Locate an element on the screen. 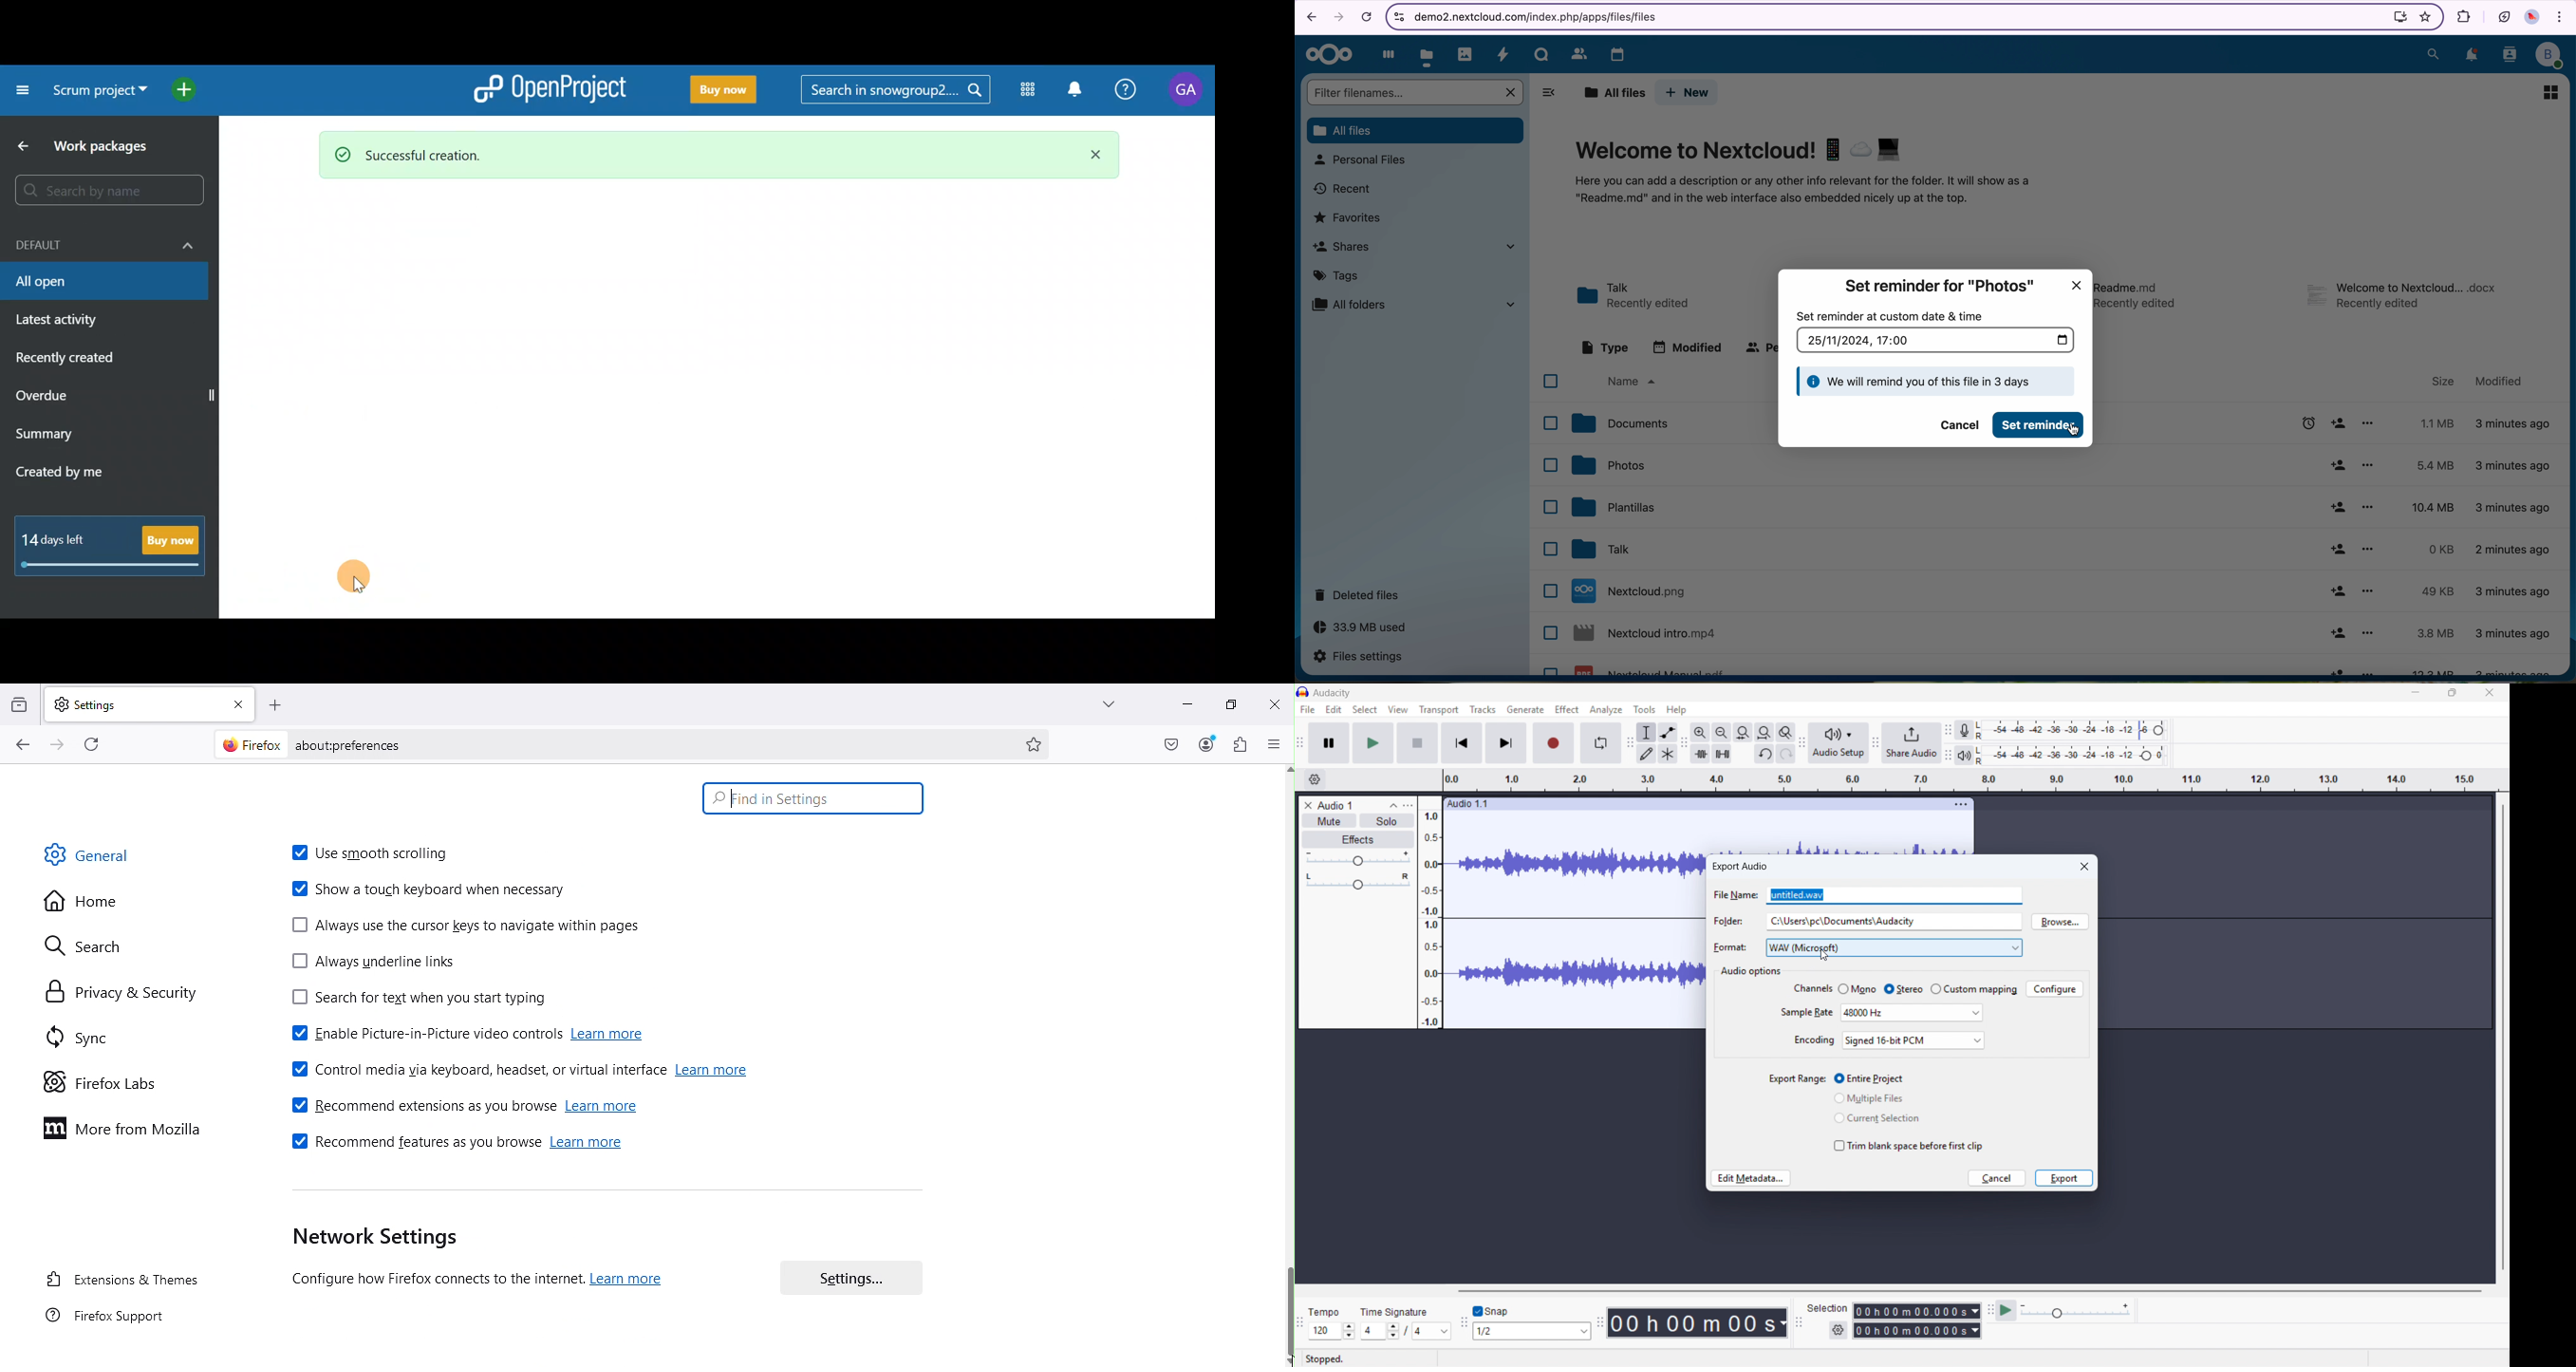 Image resolution: width=2576 pixels, height=1372 pixels. Minimize is located at coordinates (1185, 703).